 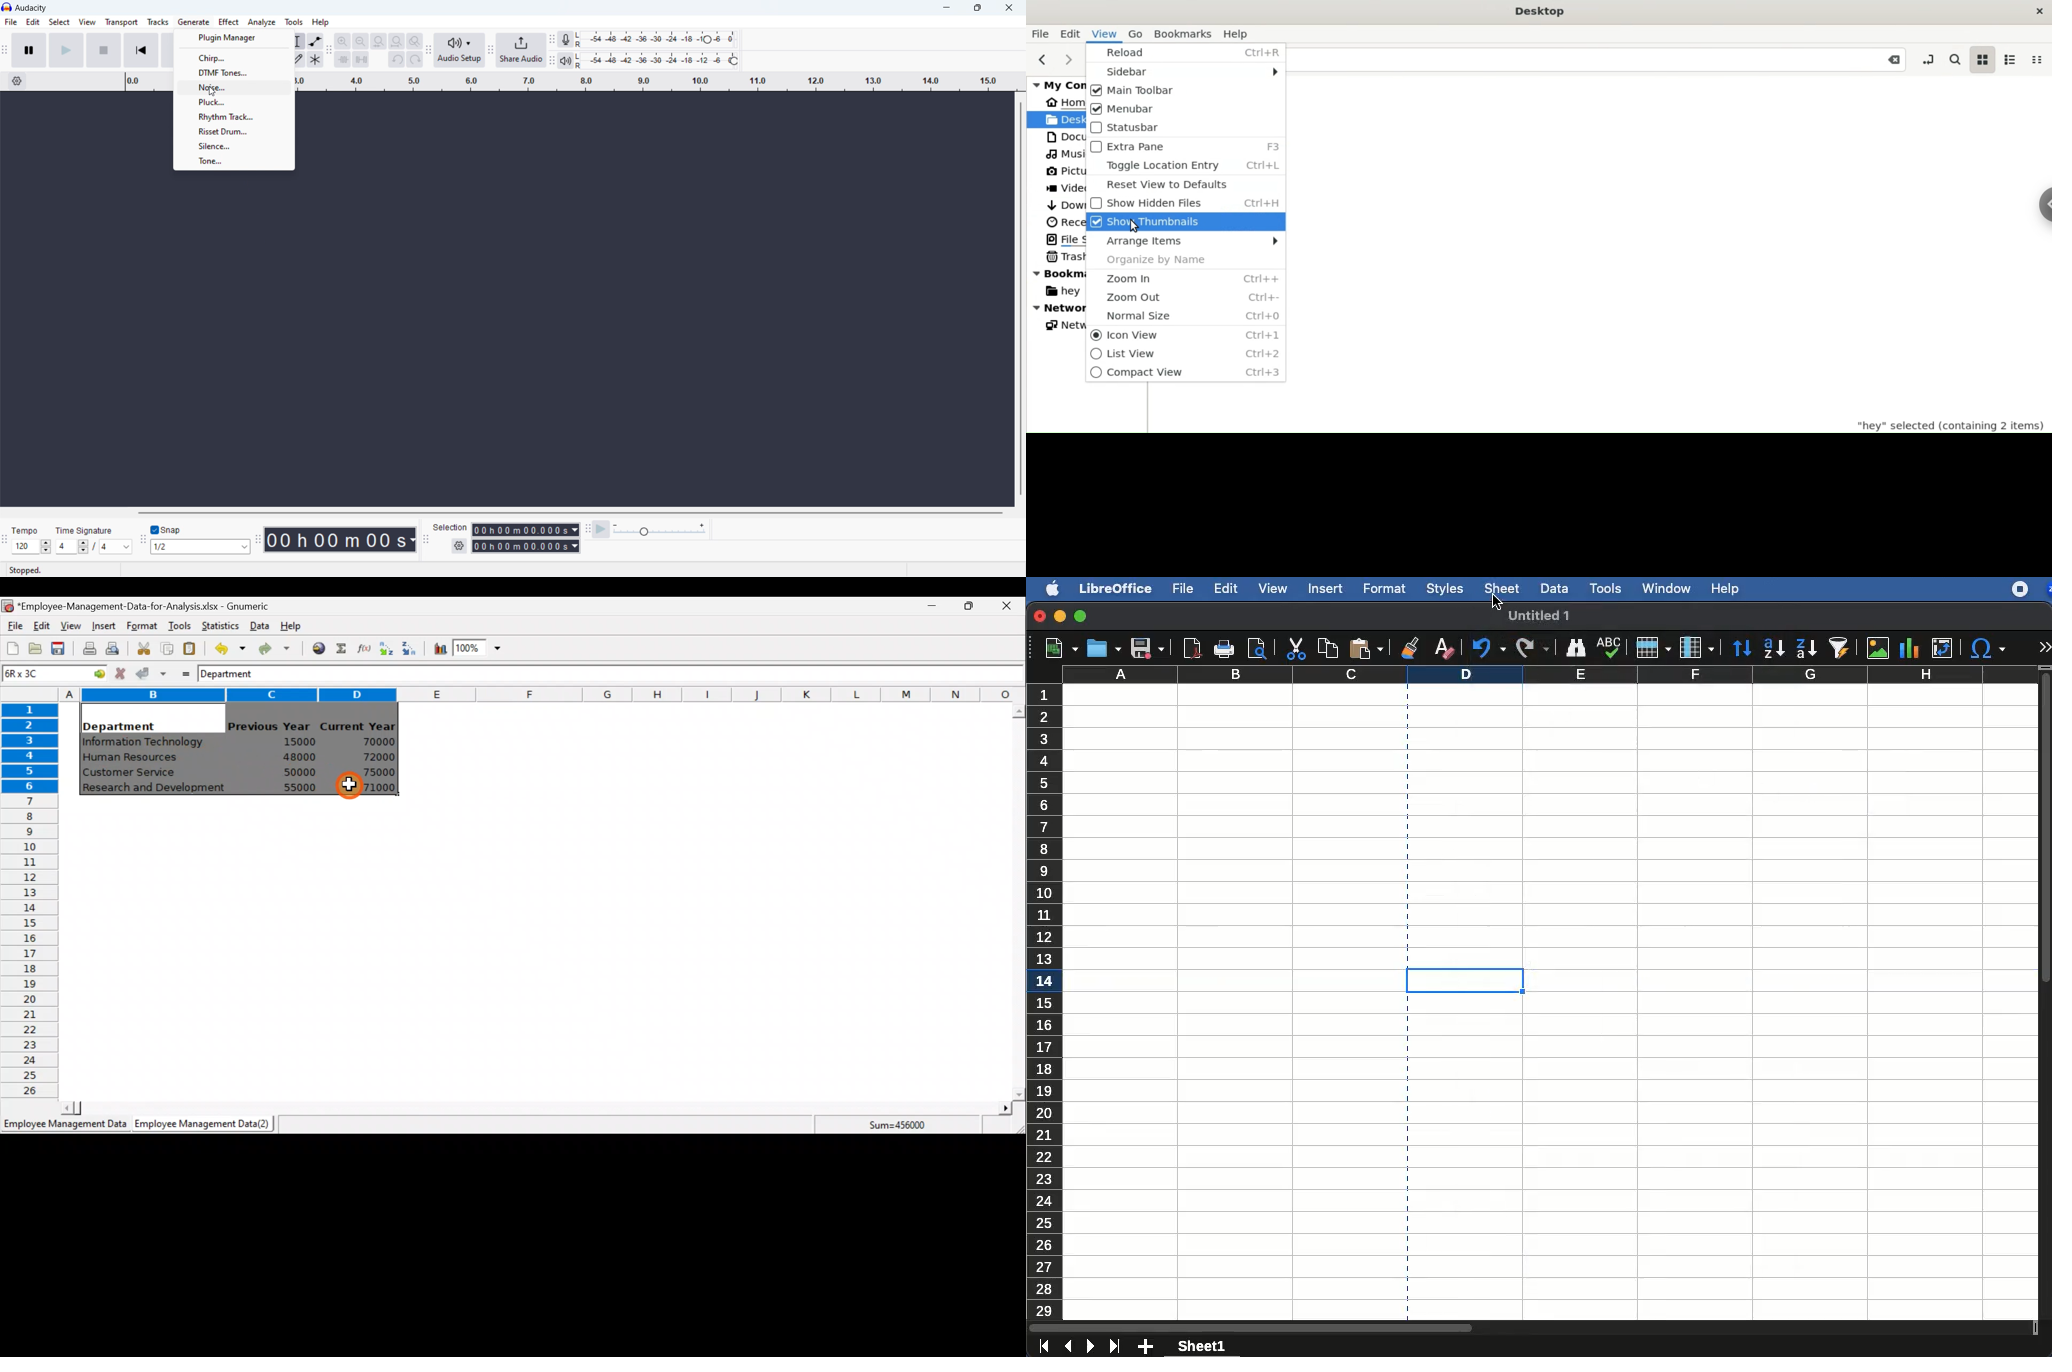 What do you see at coordinates (13, 82) in the screenshot?
I see `settings` at bounding box center [13, 82].